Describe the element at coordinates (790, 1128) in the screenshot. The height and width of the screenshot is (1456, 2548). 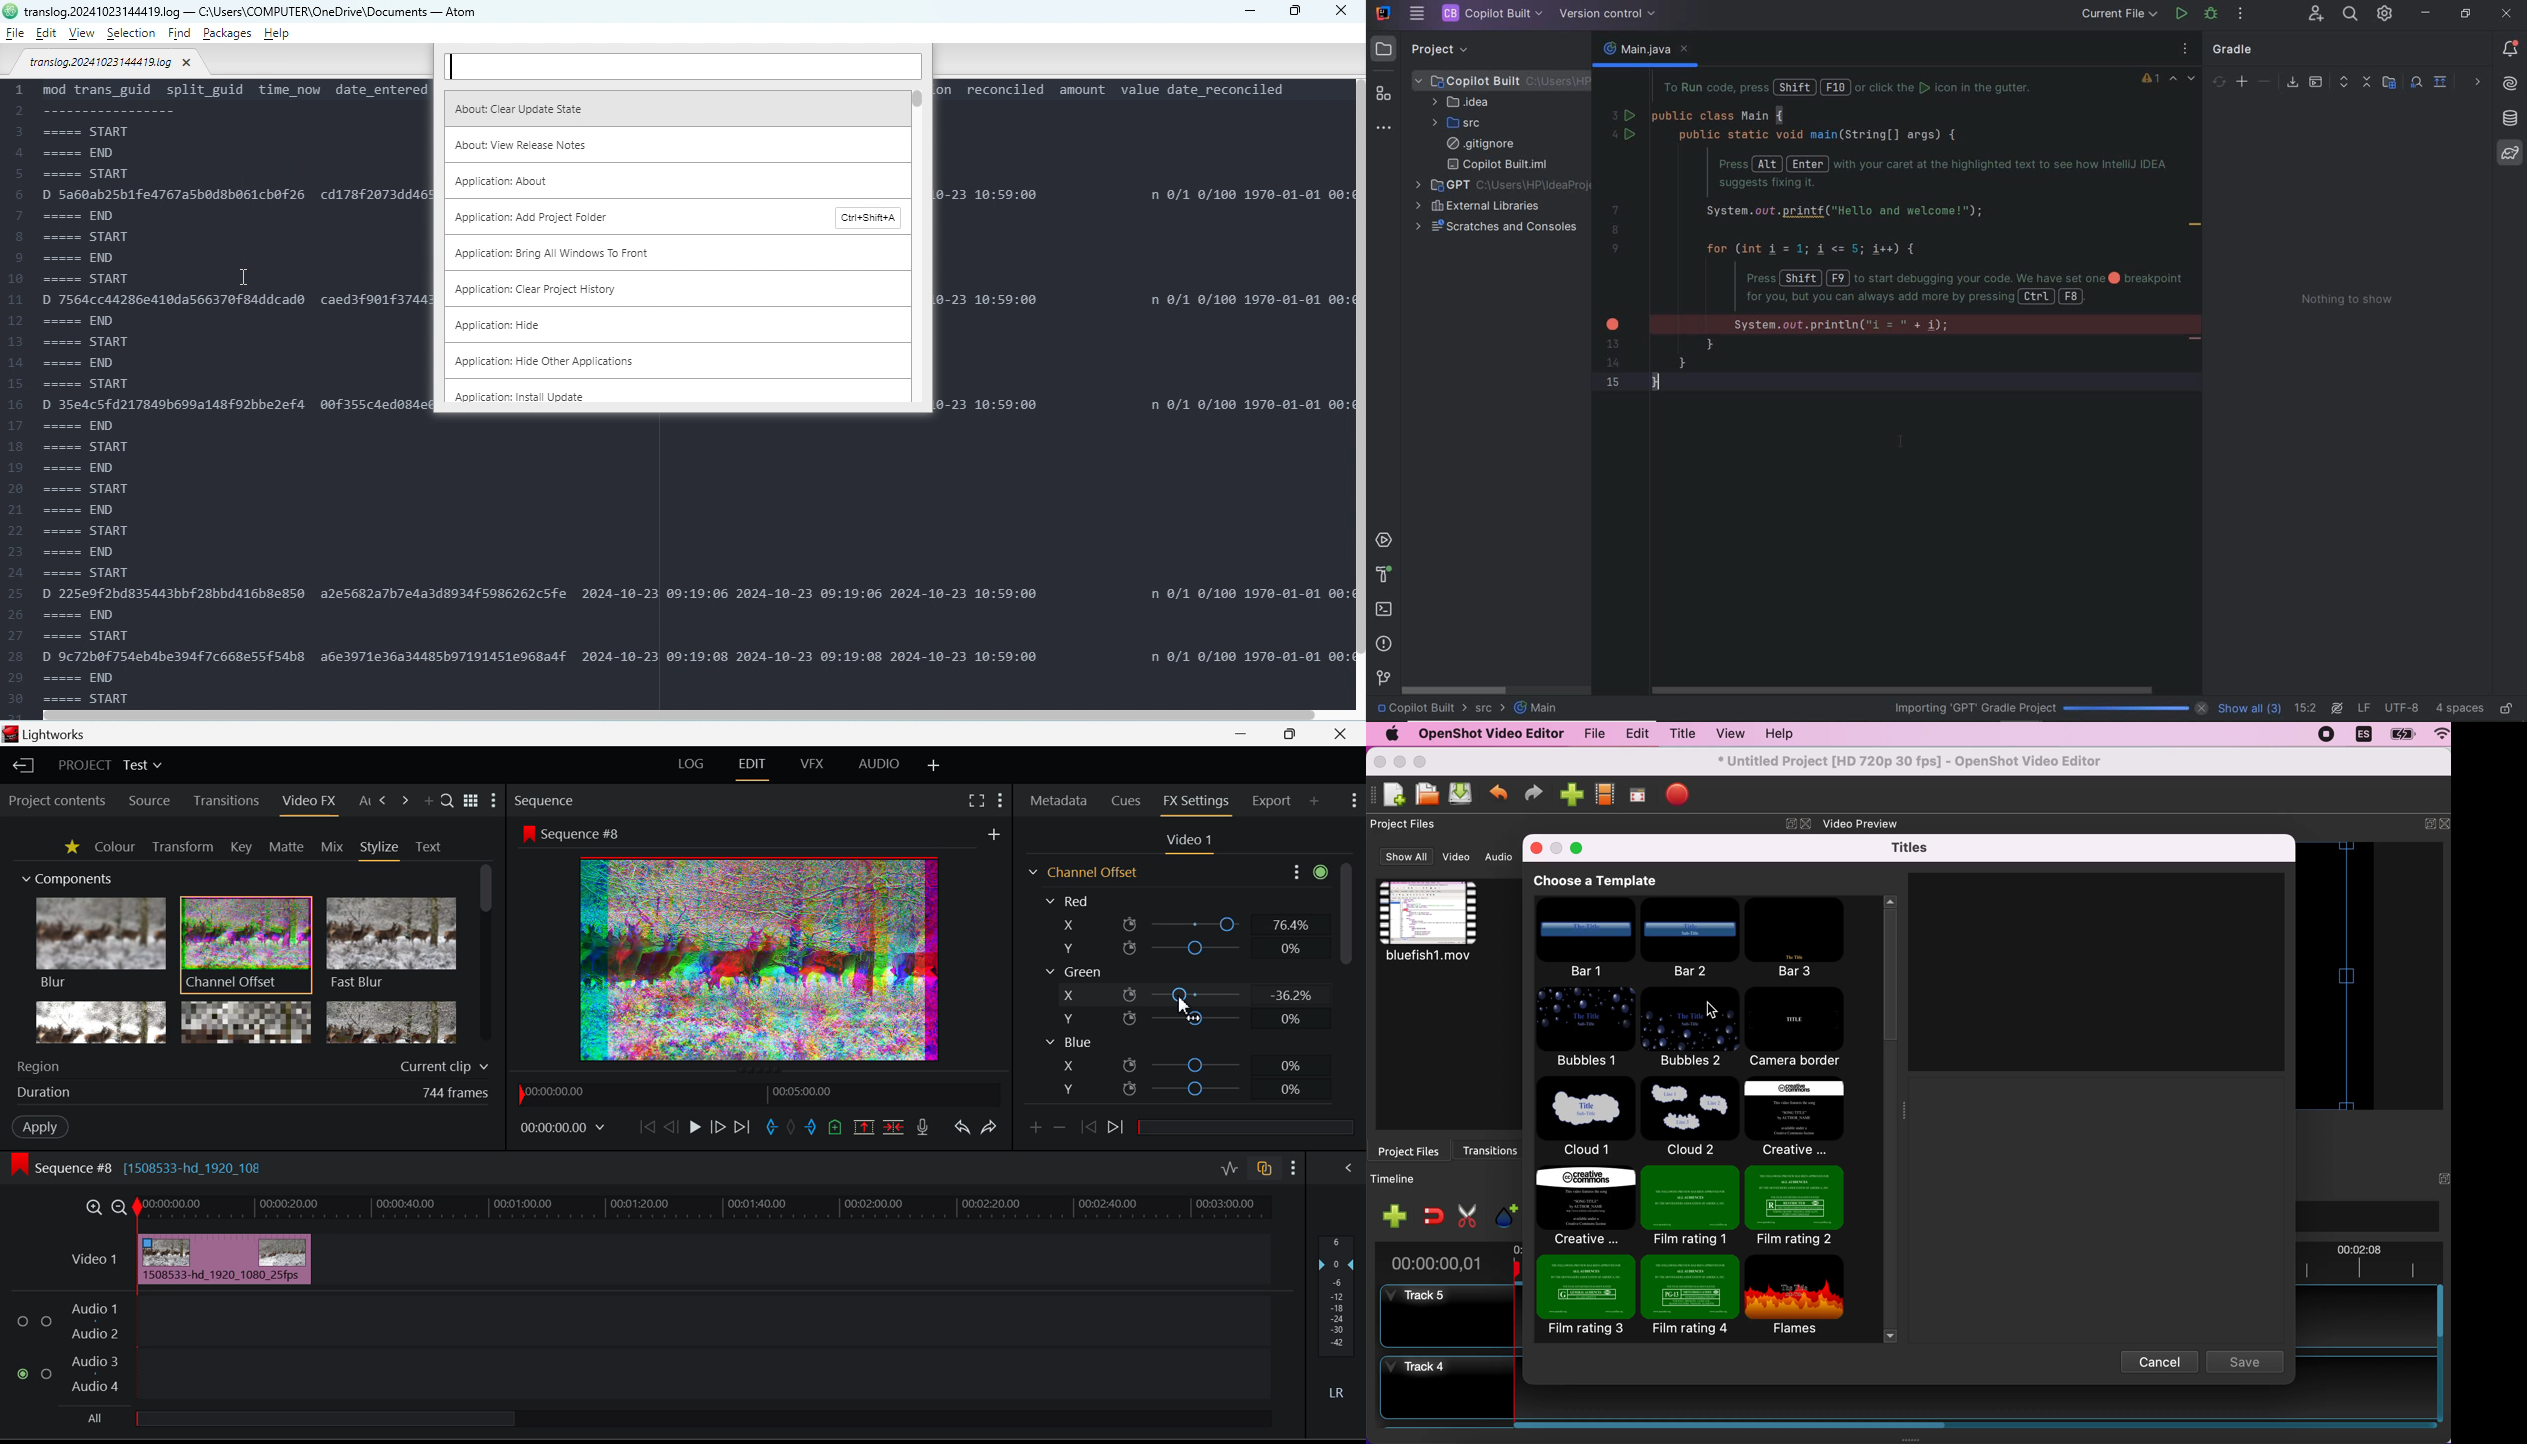
I see `Remove All Marks` at that location.